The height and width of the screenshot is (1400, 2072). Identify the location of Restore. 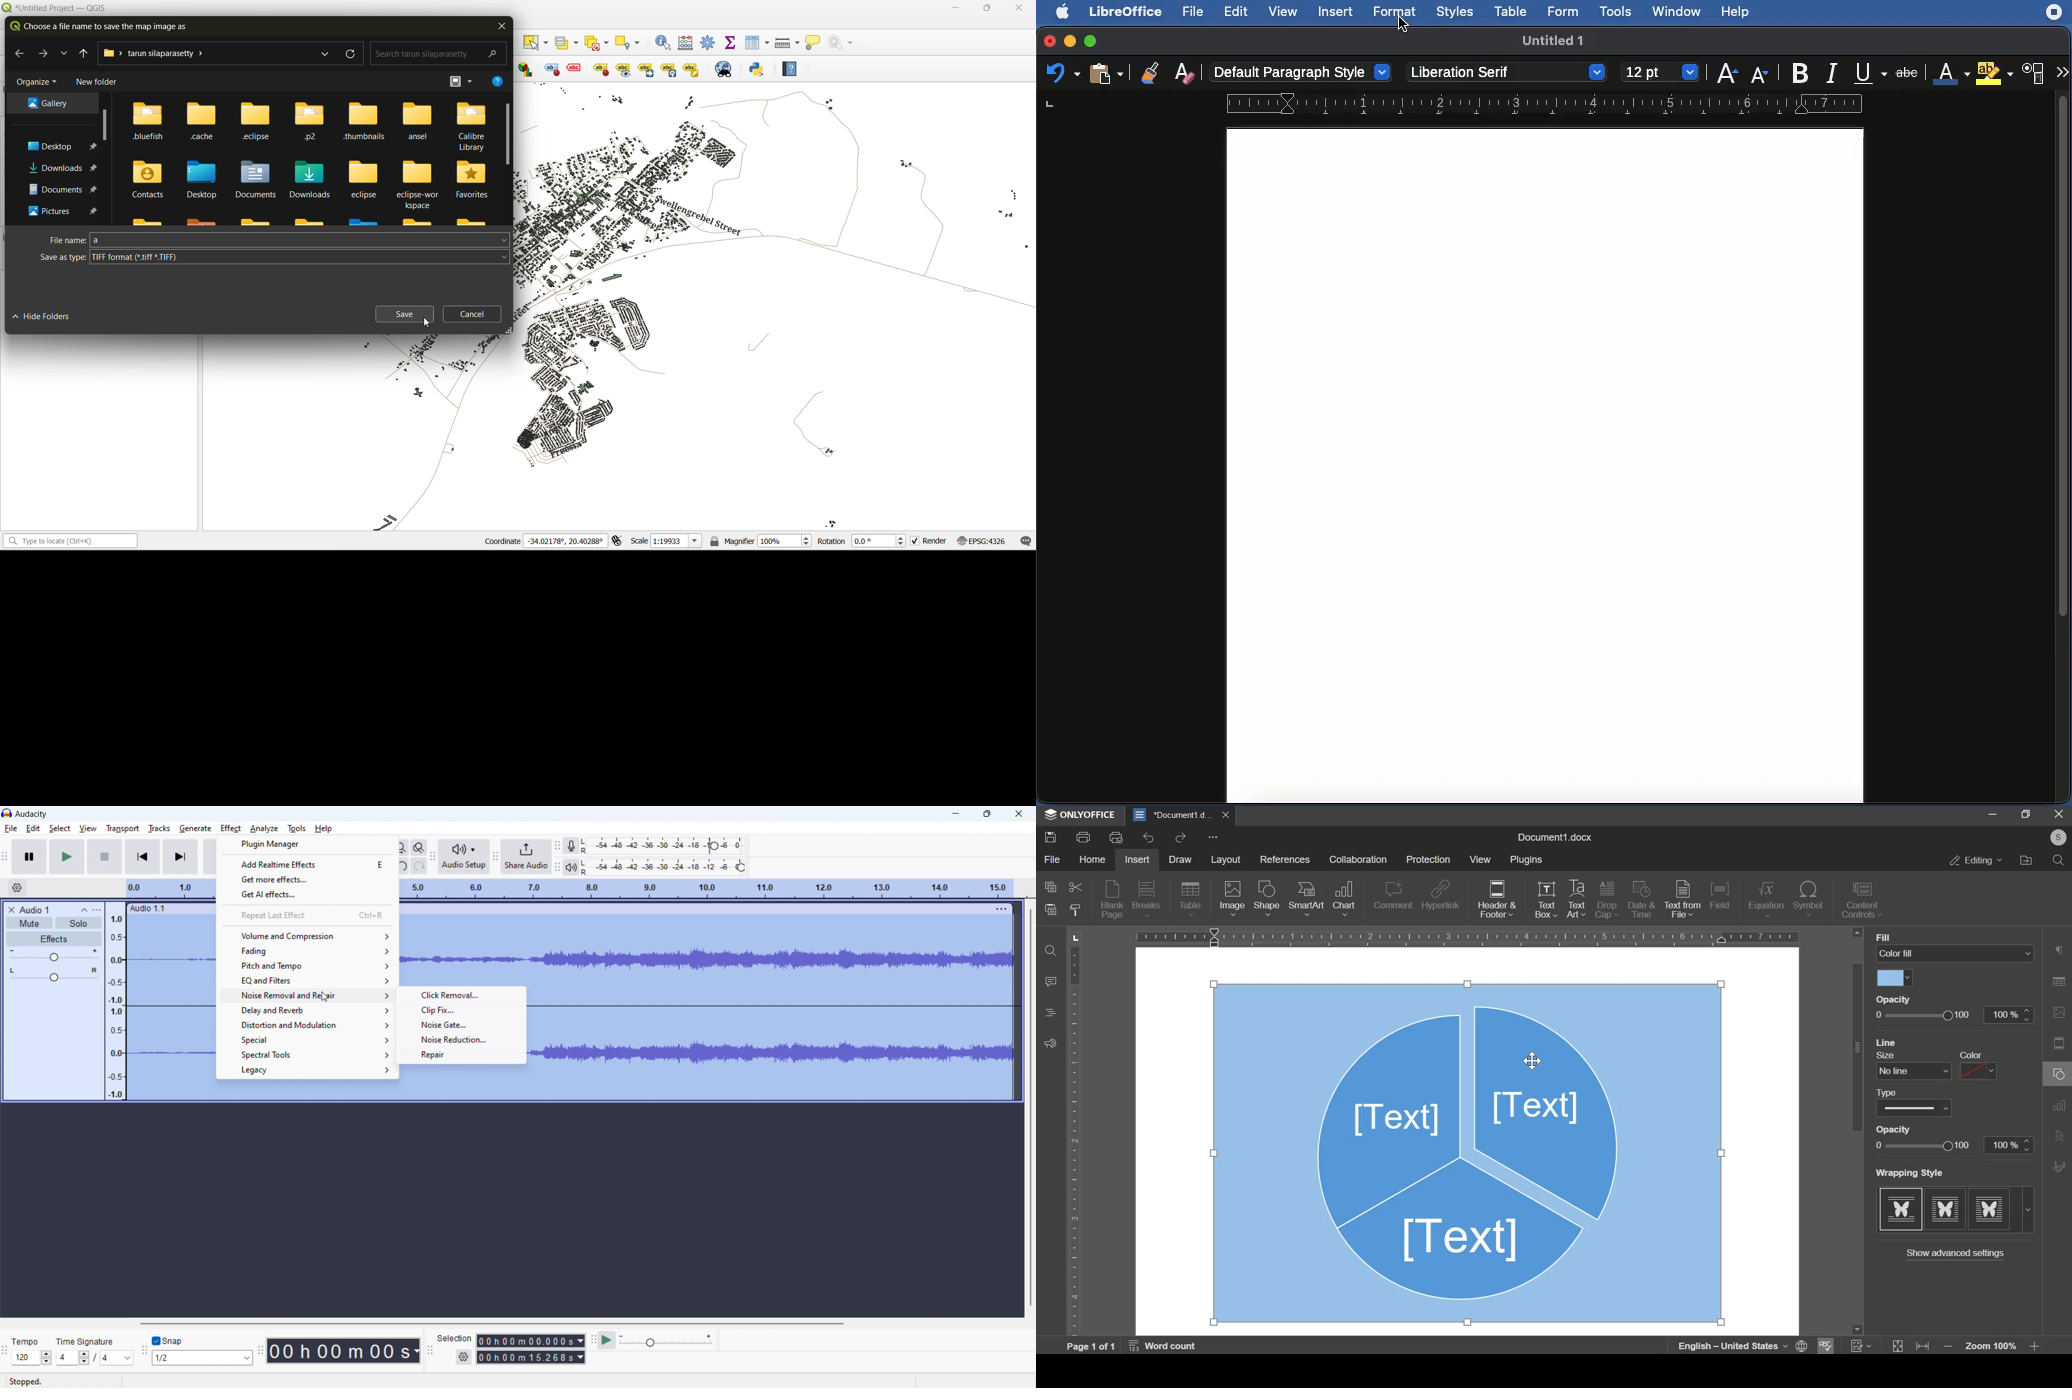
(2024, 815).